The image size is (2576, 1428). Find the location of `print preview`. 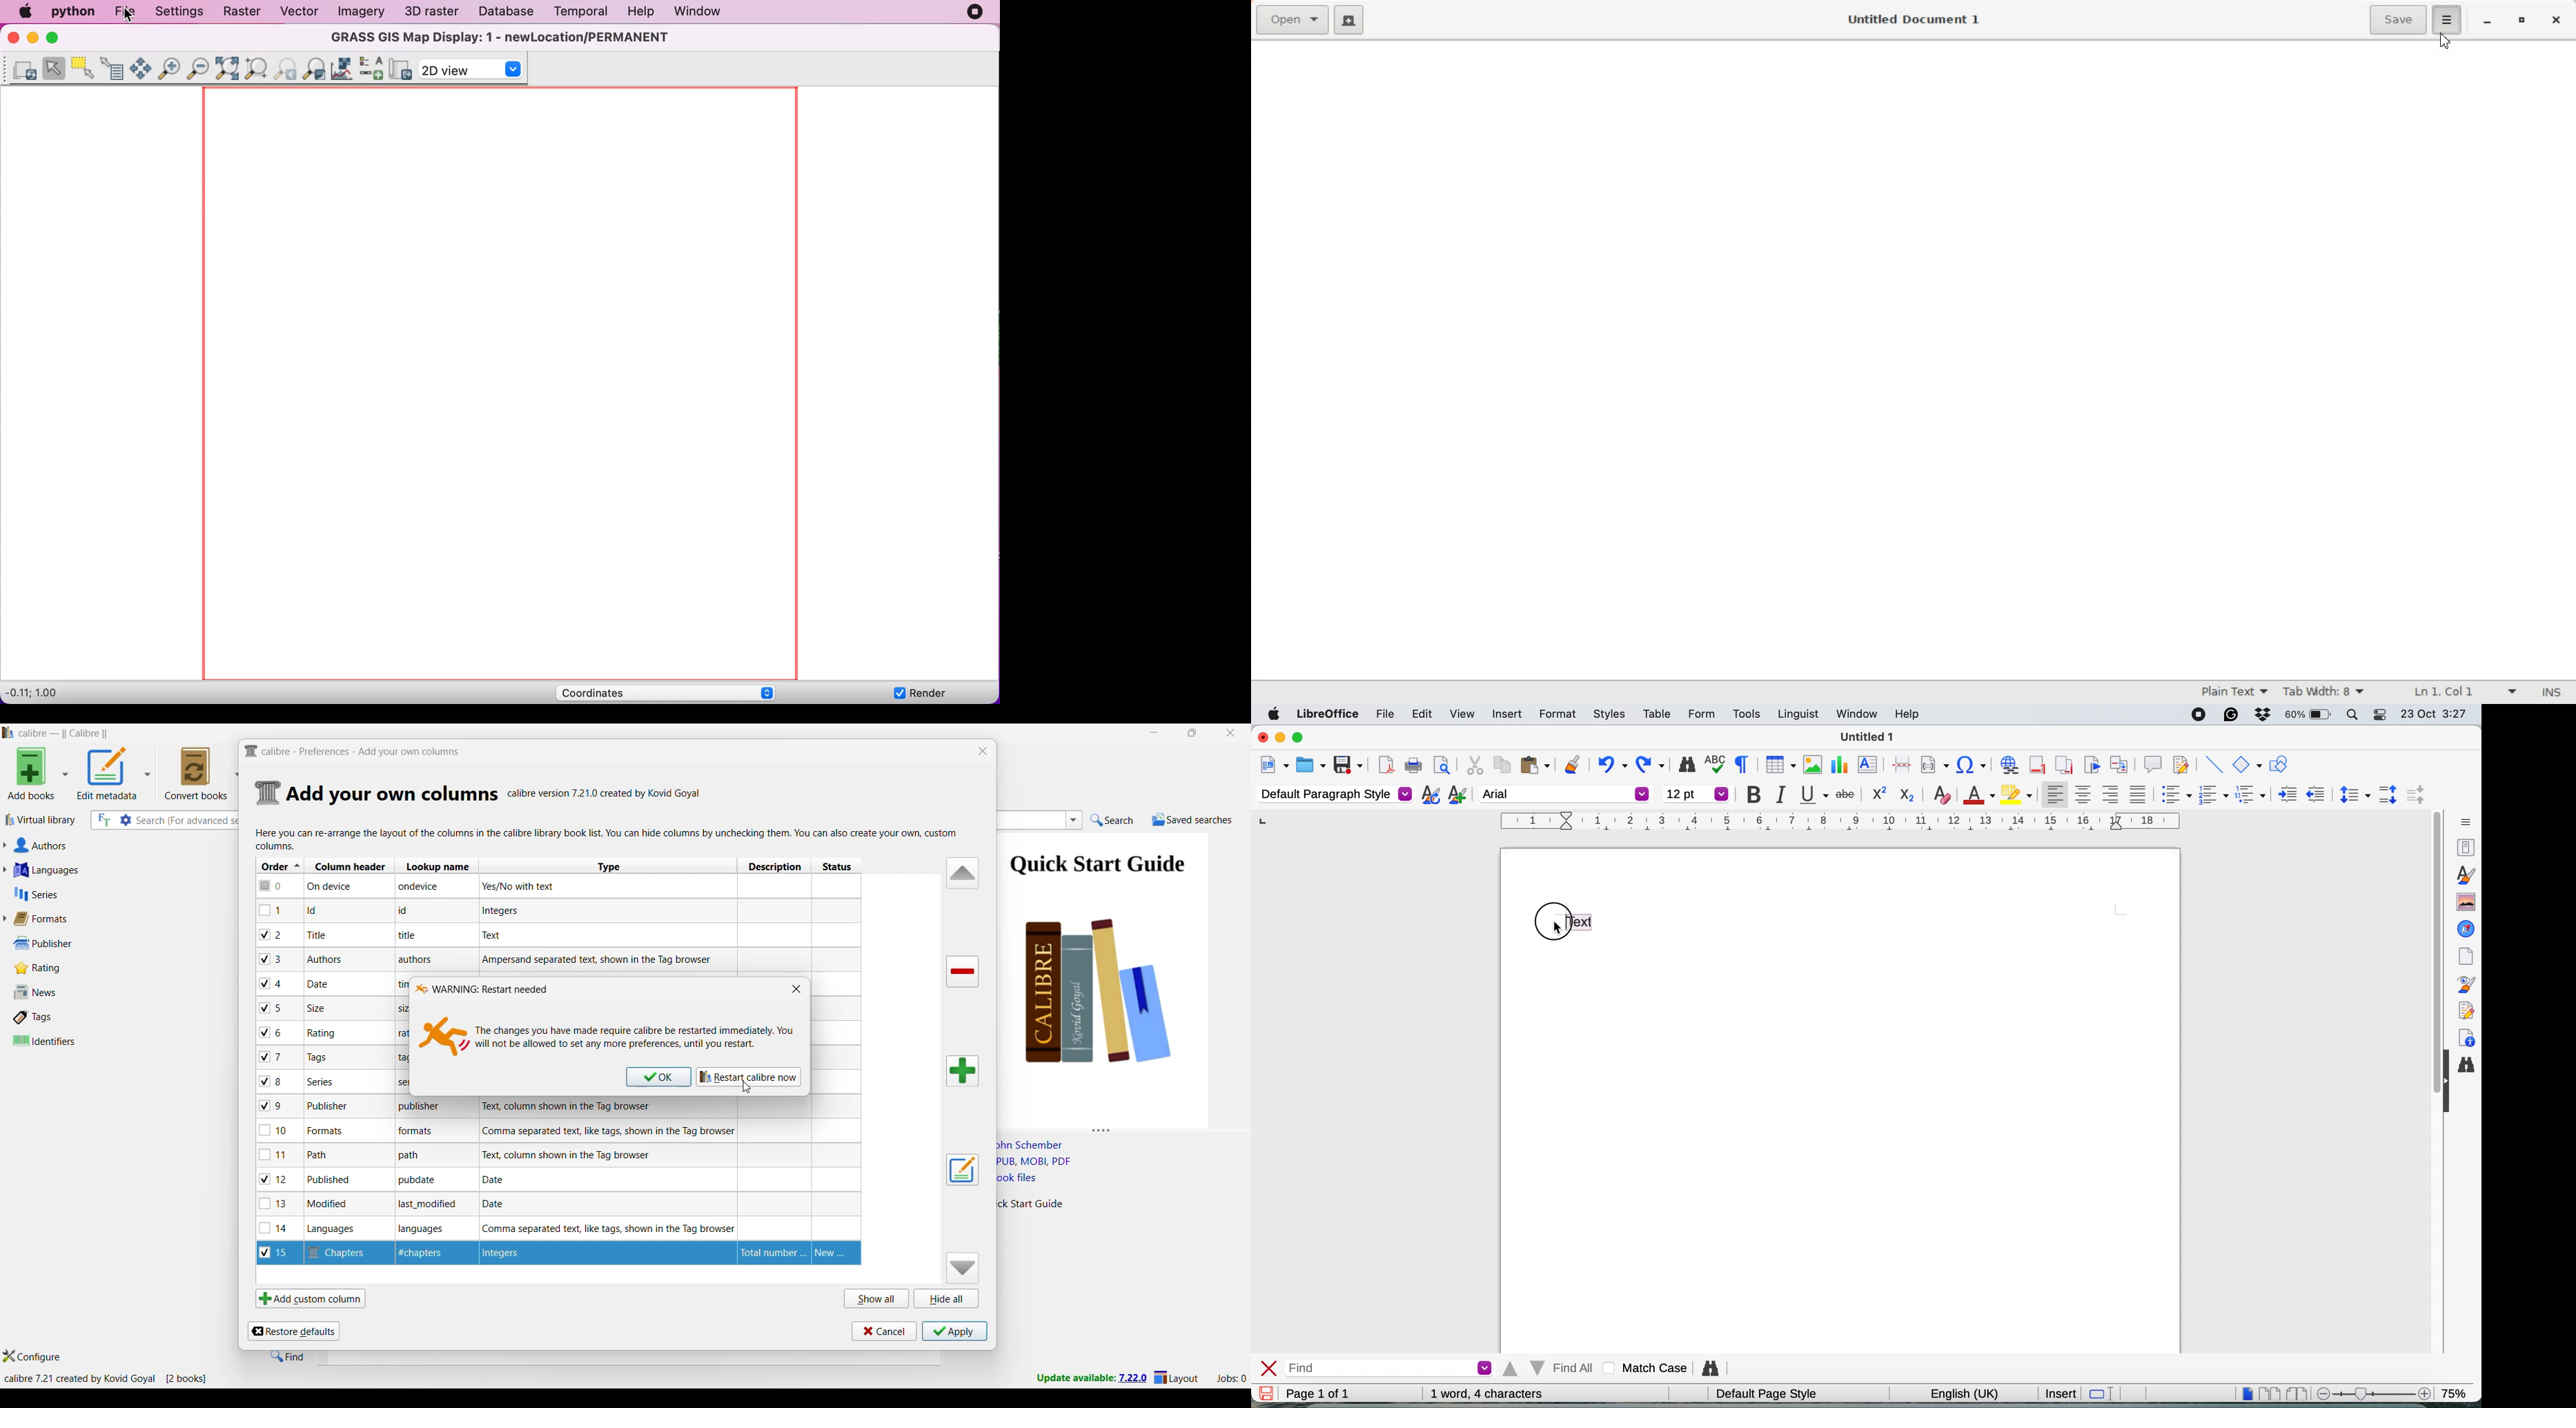

print preview is located at coordinates (1441, 767).